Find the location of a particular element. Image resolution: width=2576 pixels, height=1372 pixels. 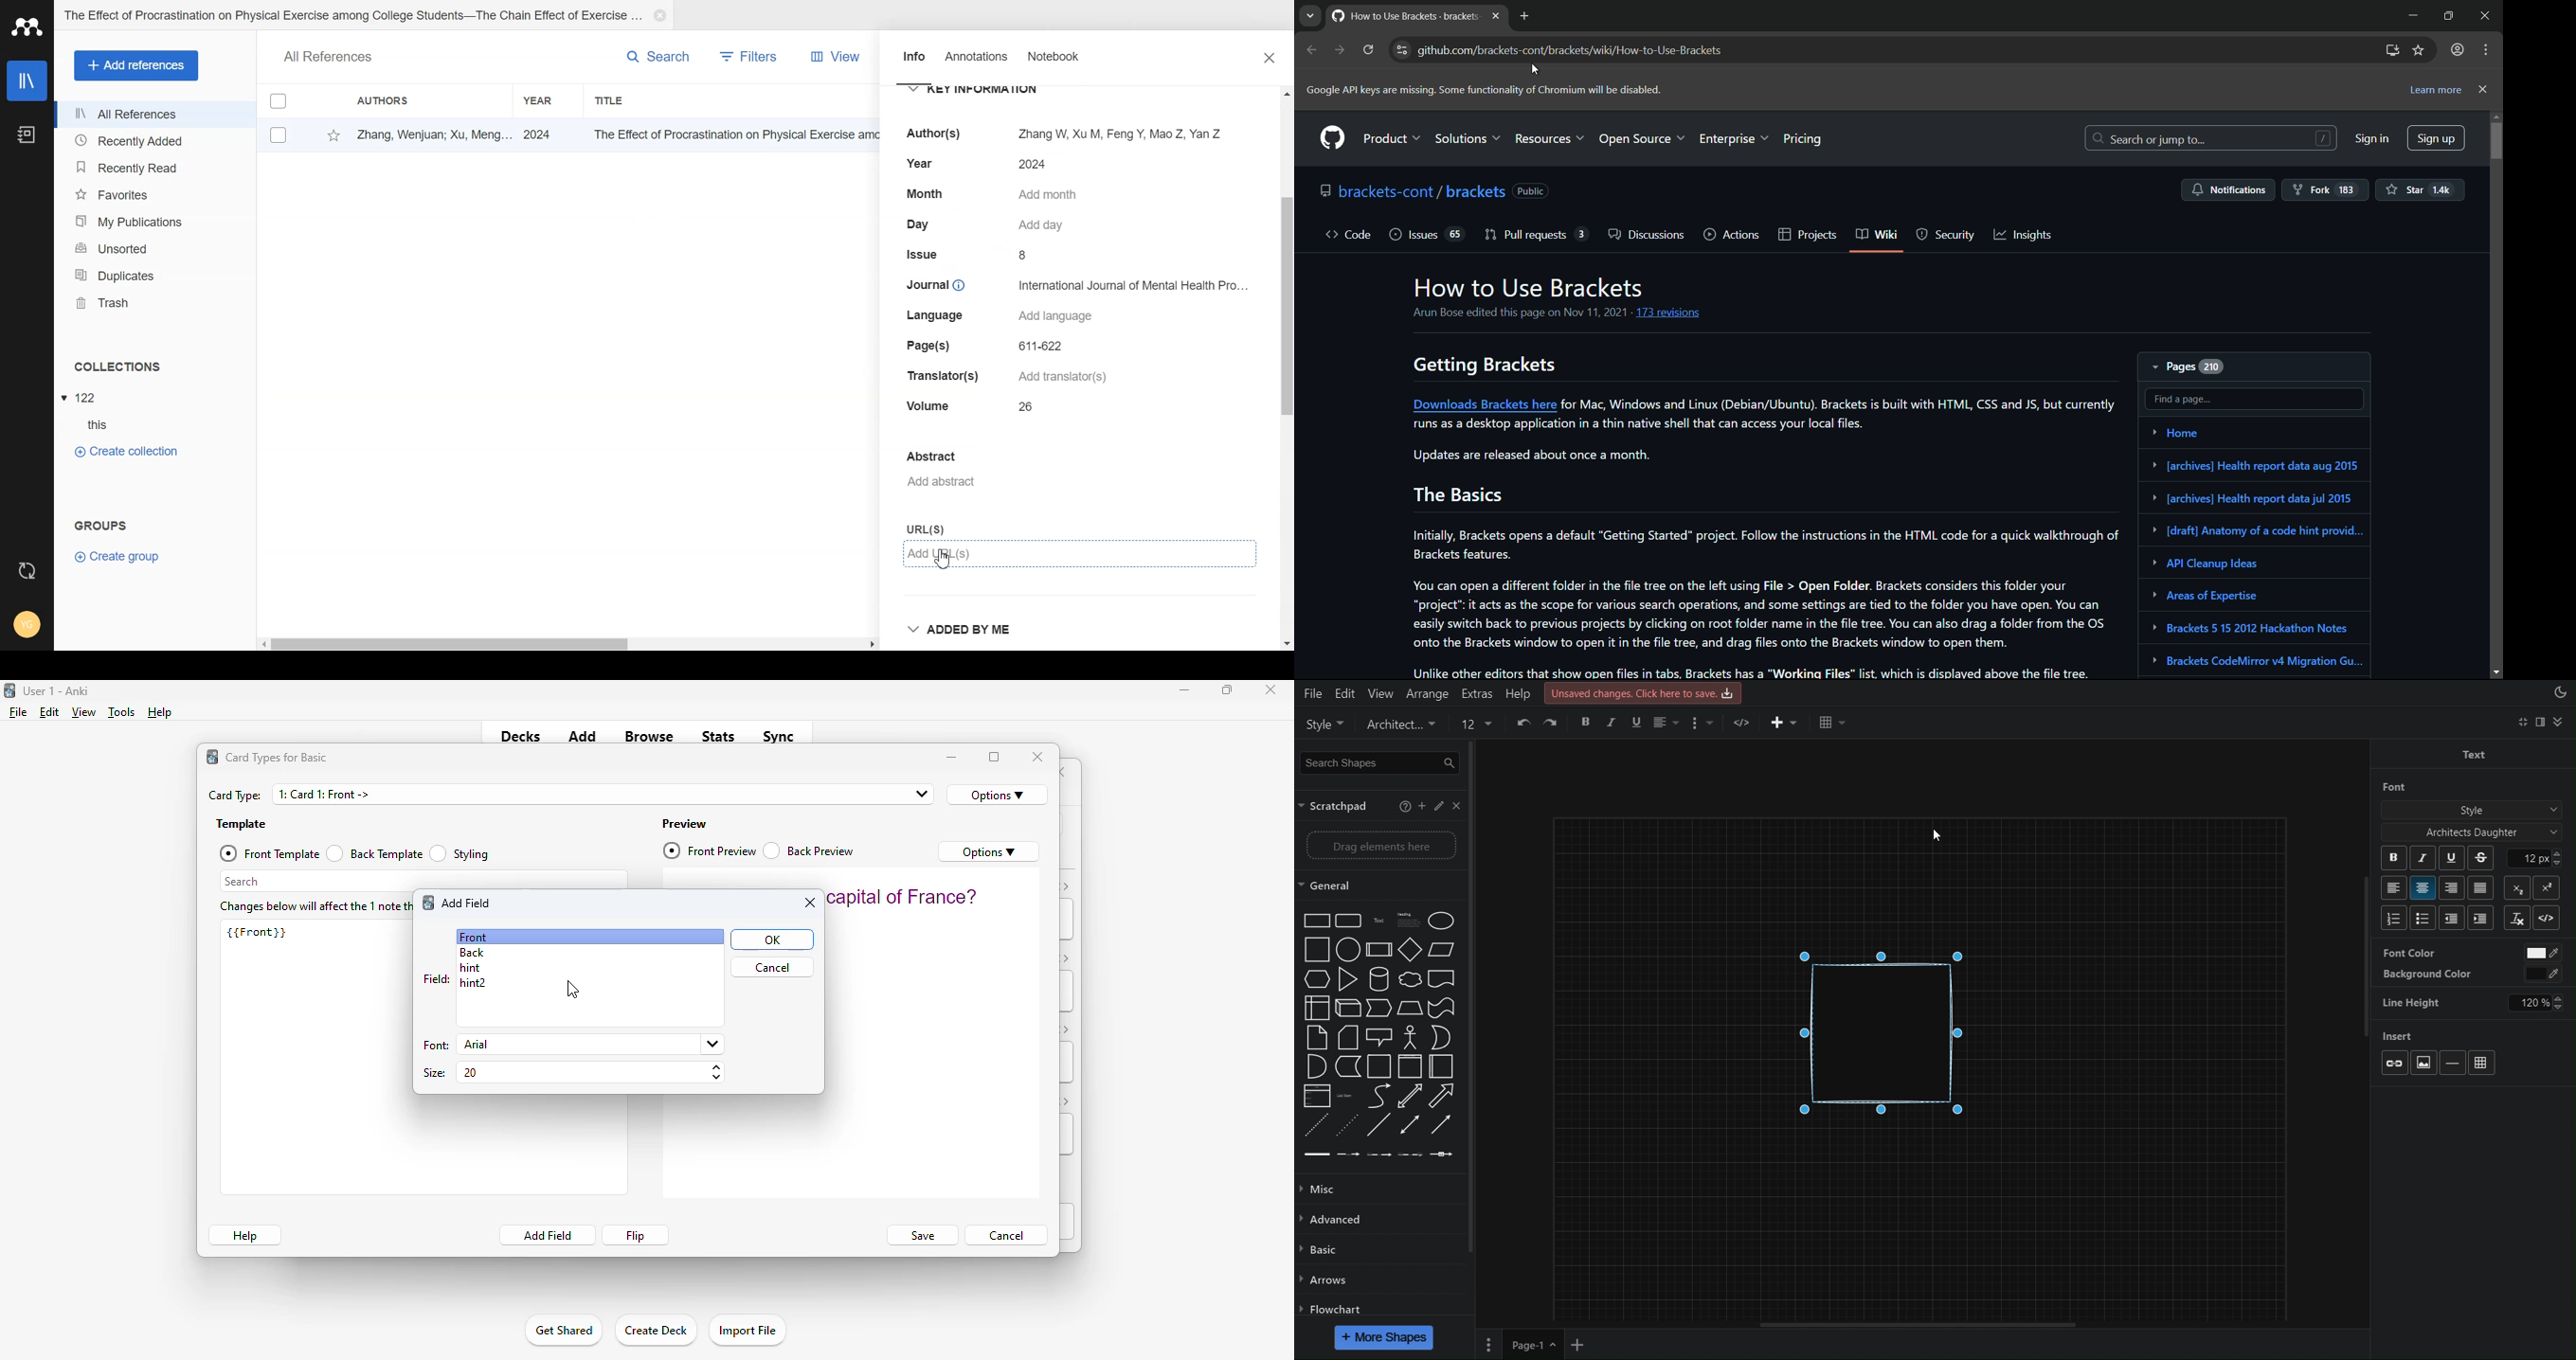

Favorite is located at coordinates (333, 139).